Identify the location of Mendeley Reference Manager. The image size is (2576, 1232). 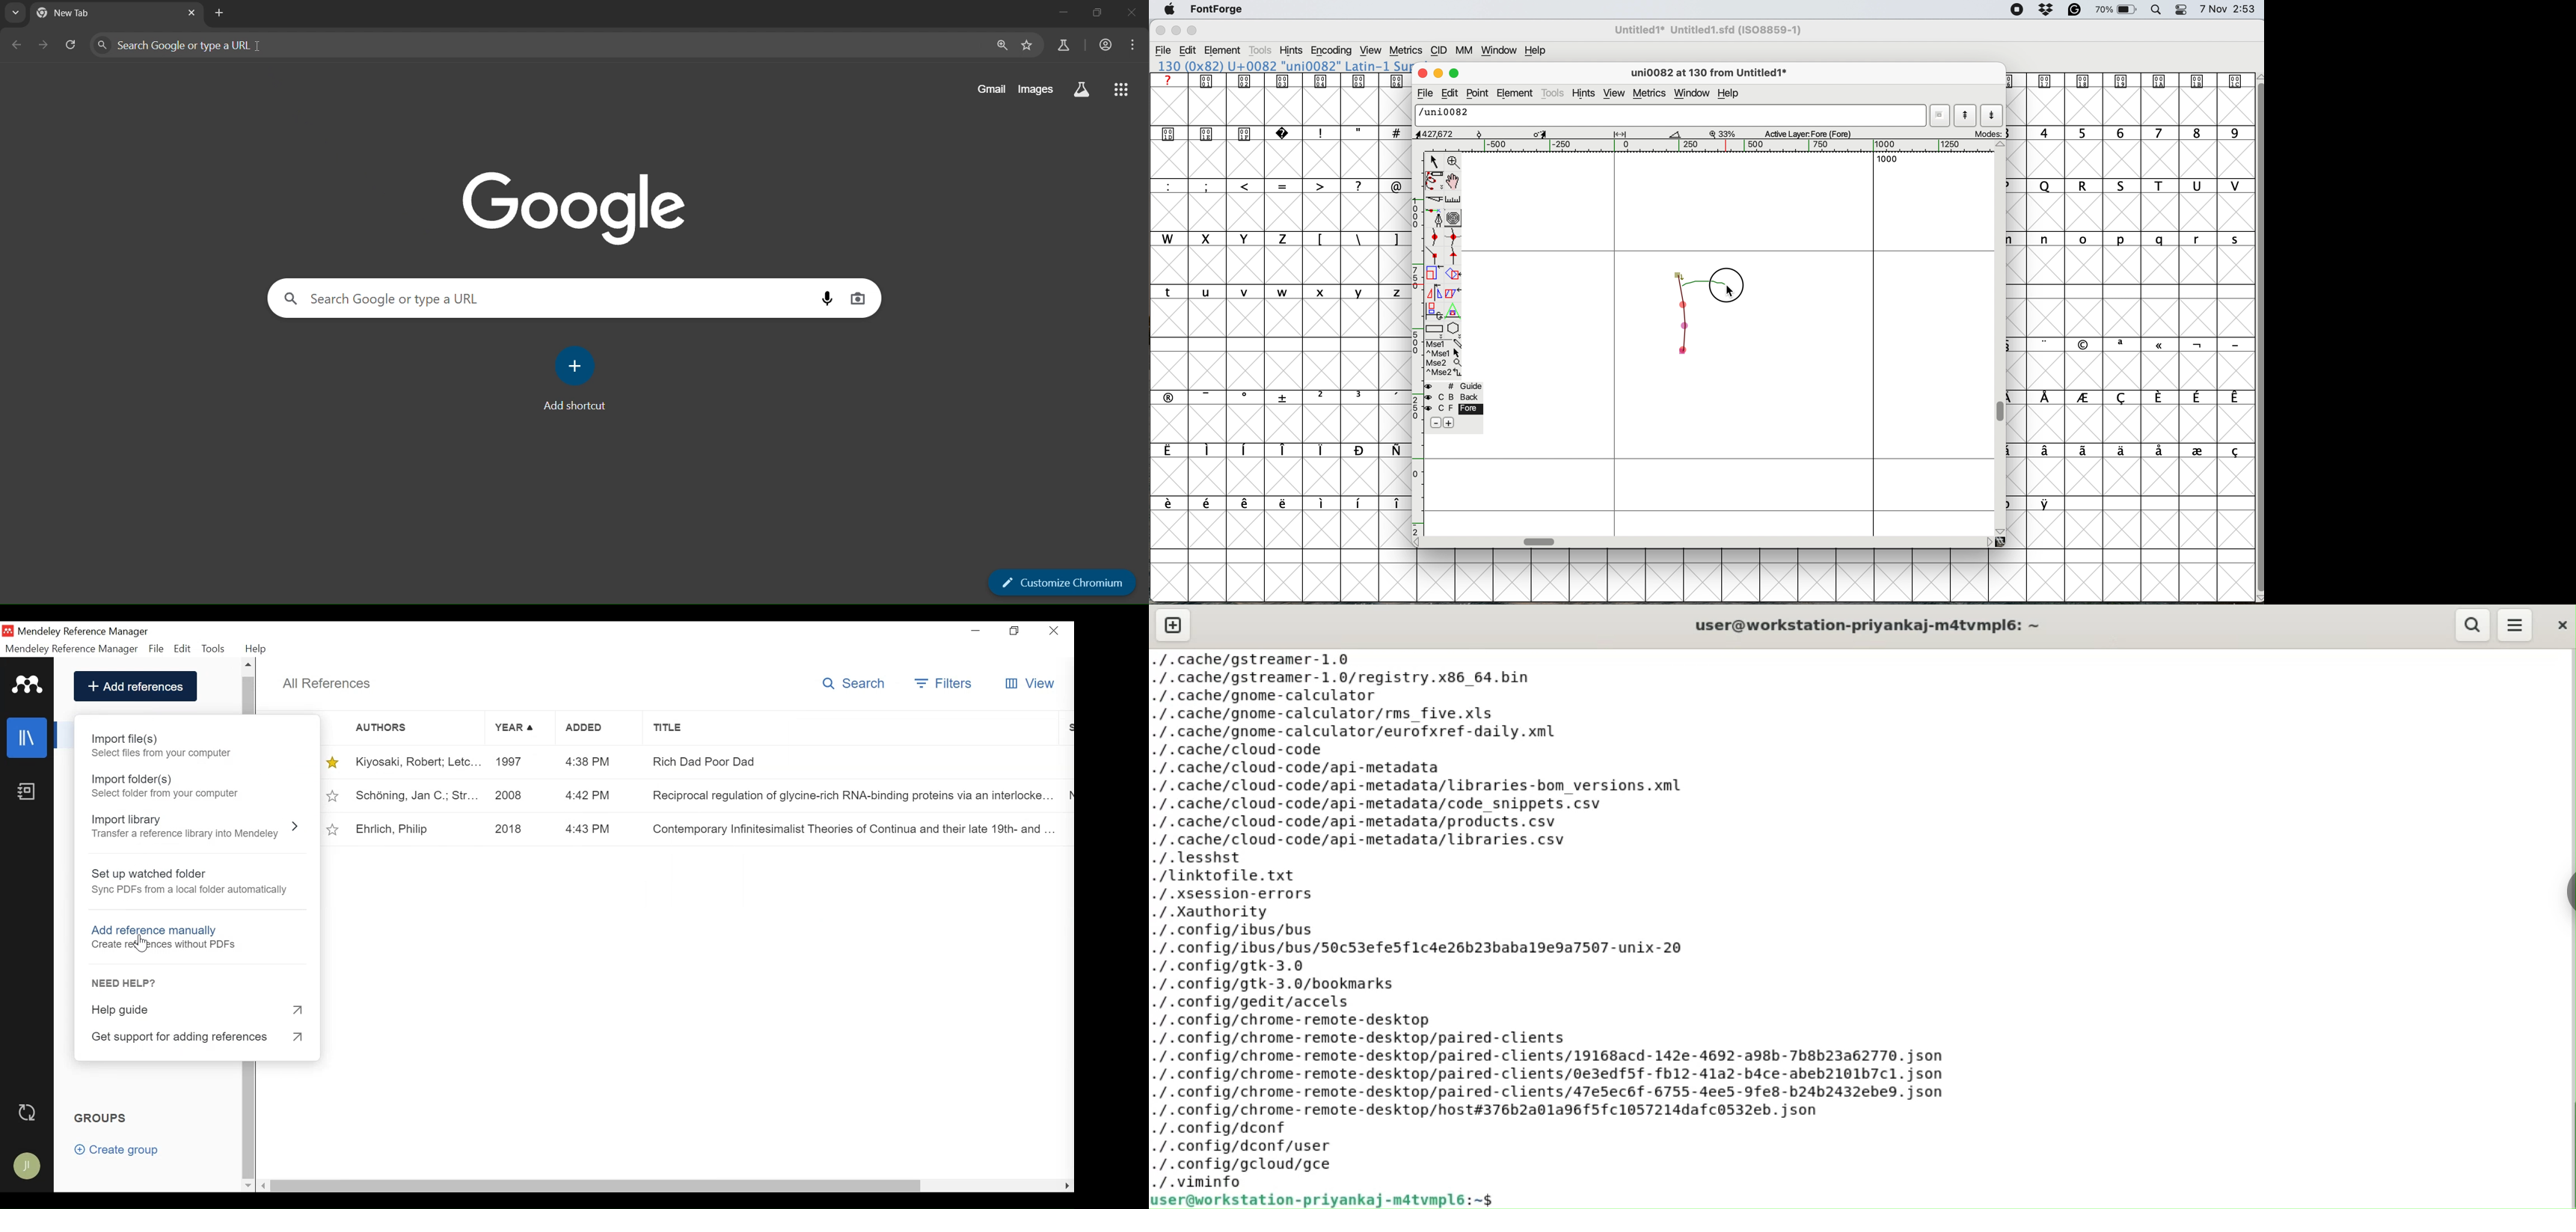
(72, 649).